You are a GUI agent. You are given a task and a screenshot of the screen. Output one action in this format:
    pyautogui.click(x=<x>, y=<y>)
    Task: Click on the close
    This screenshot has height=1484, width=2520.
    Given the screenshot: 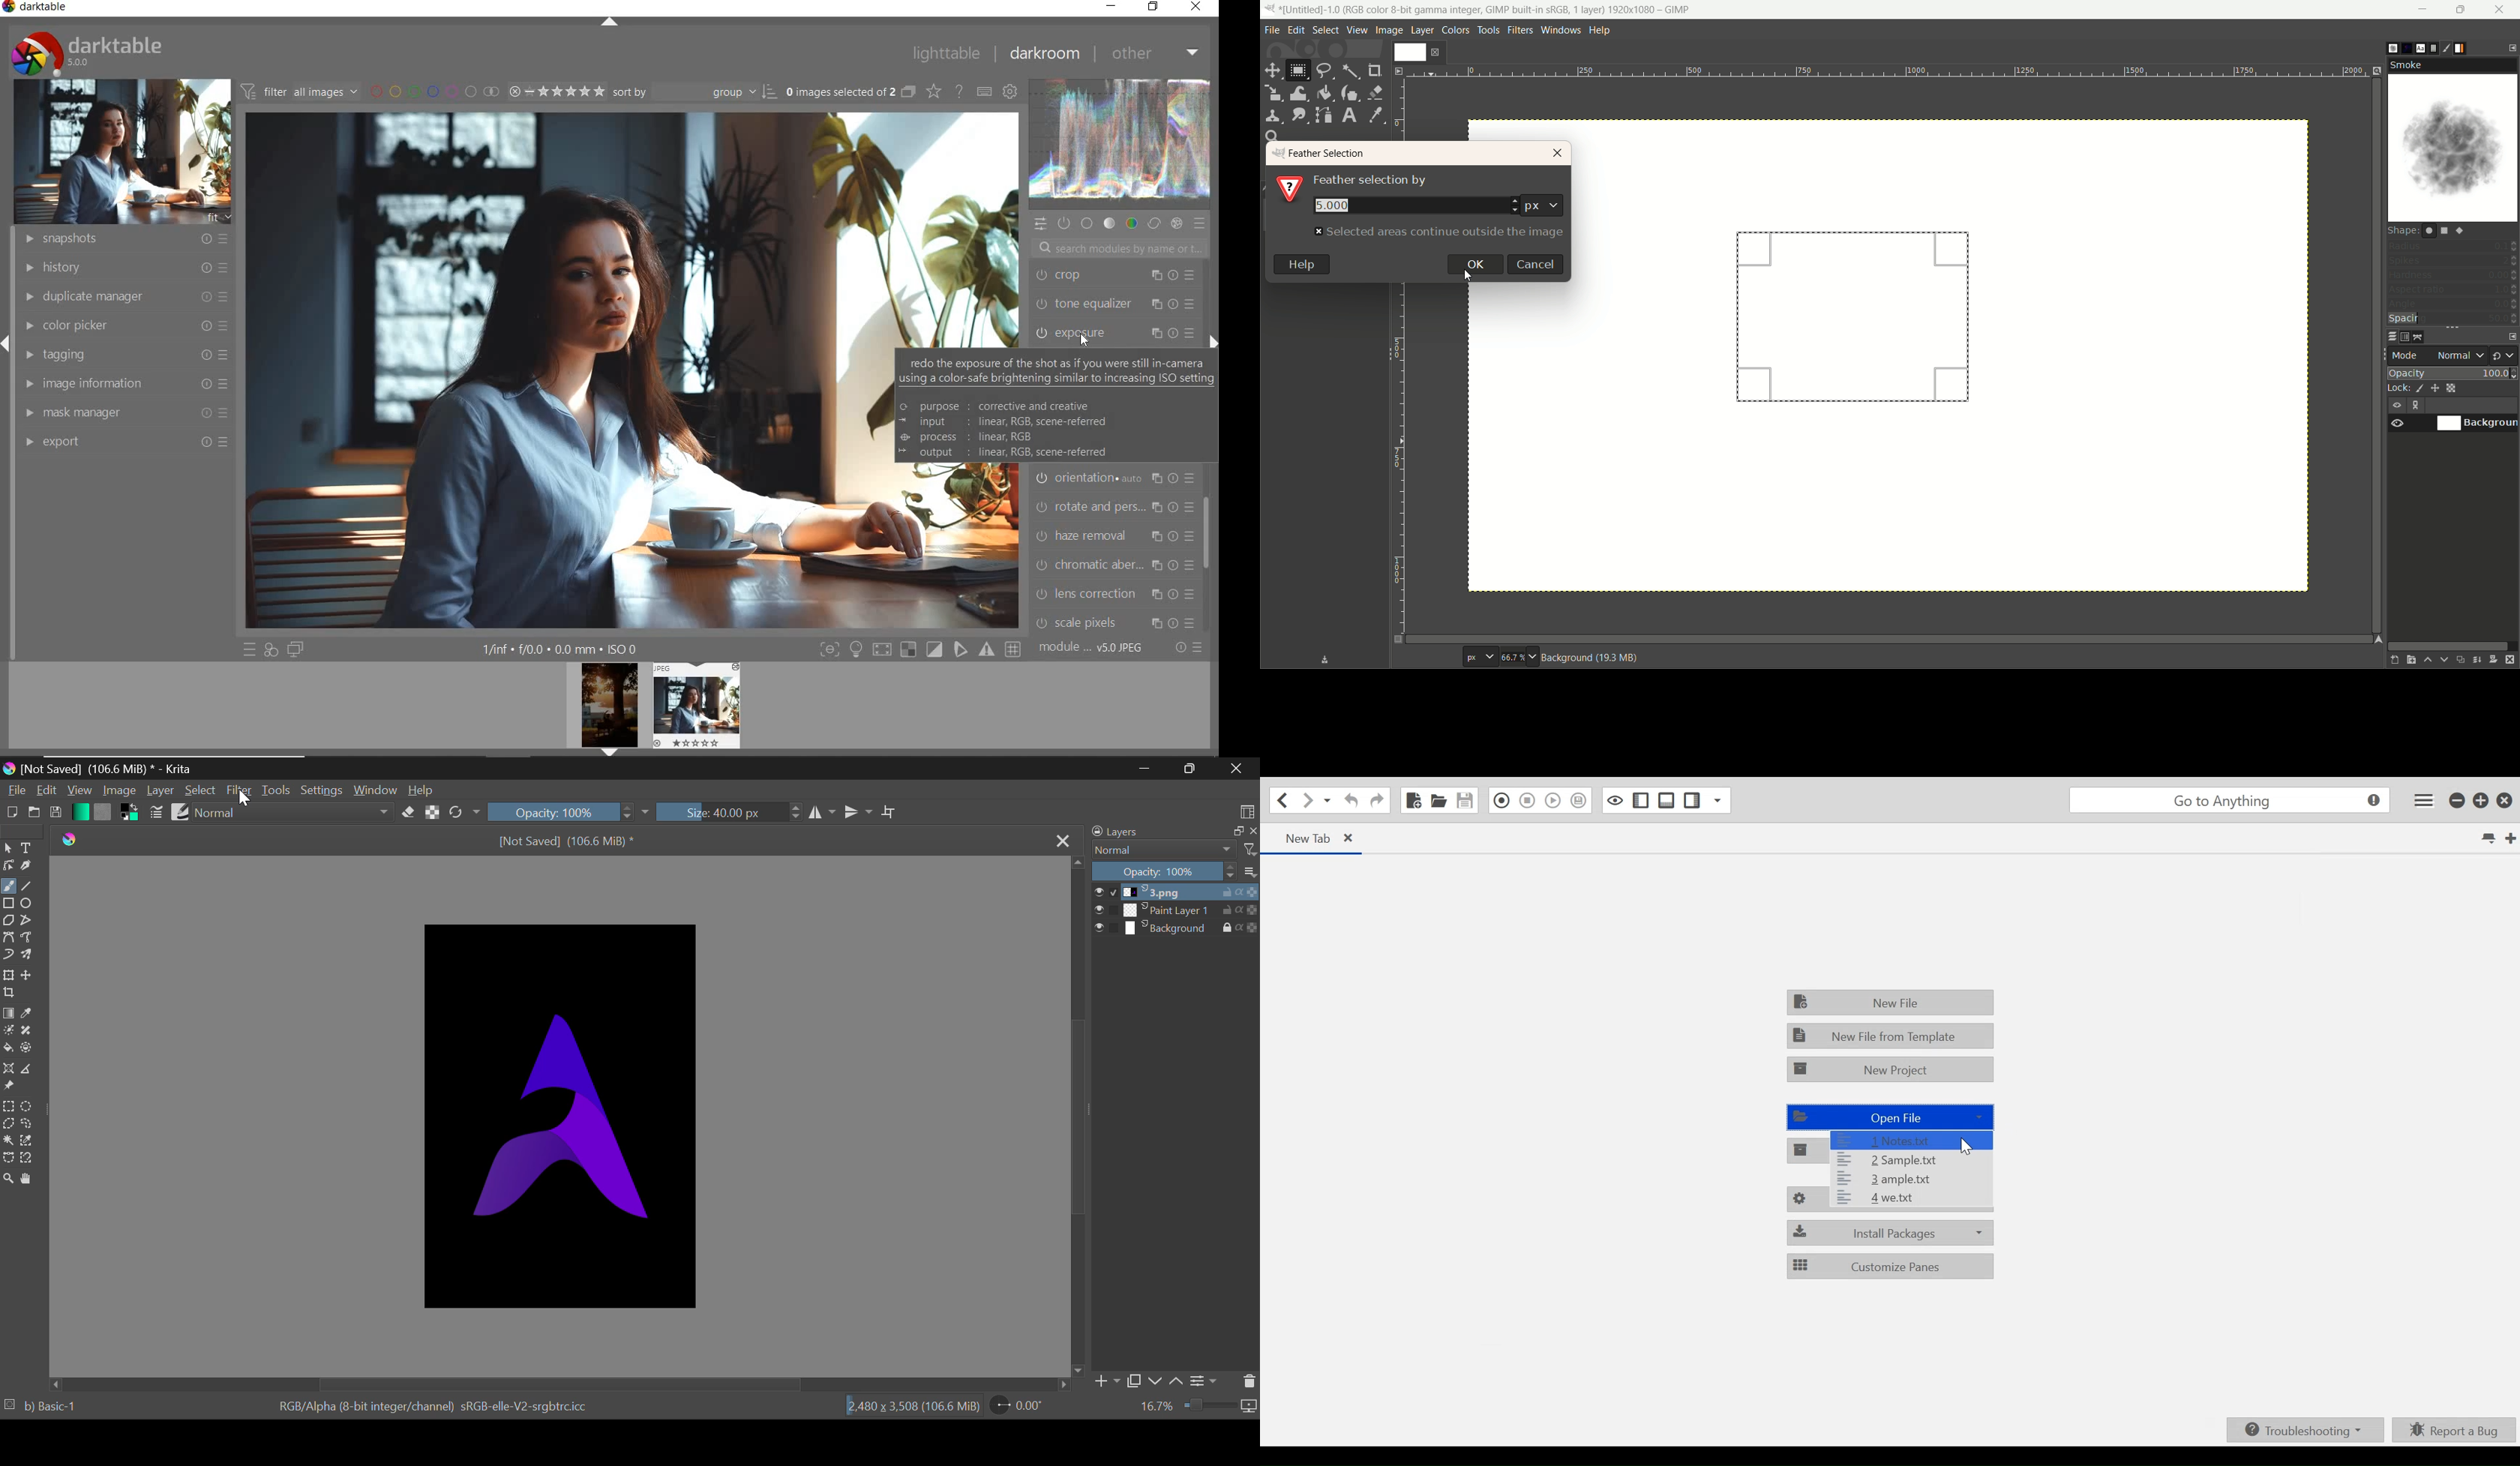 What is the action you would take?
    pyautogui.click(x=1252, y=832)
    